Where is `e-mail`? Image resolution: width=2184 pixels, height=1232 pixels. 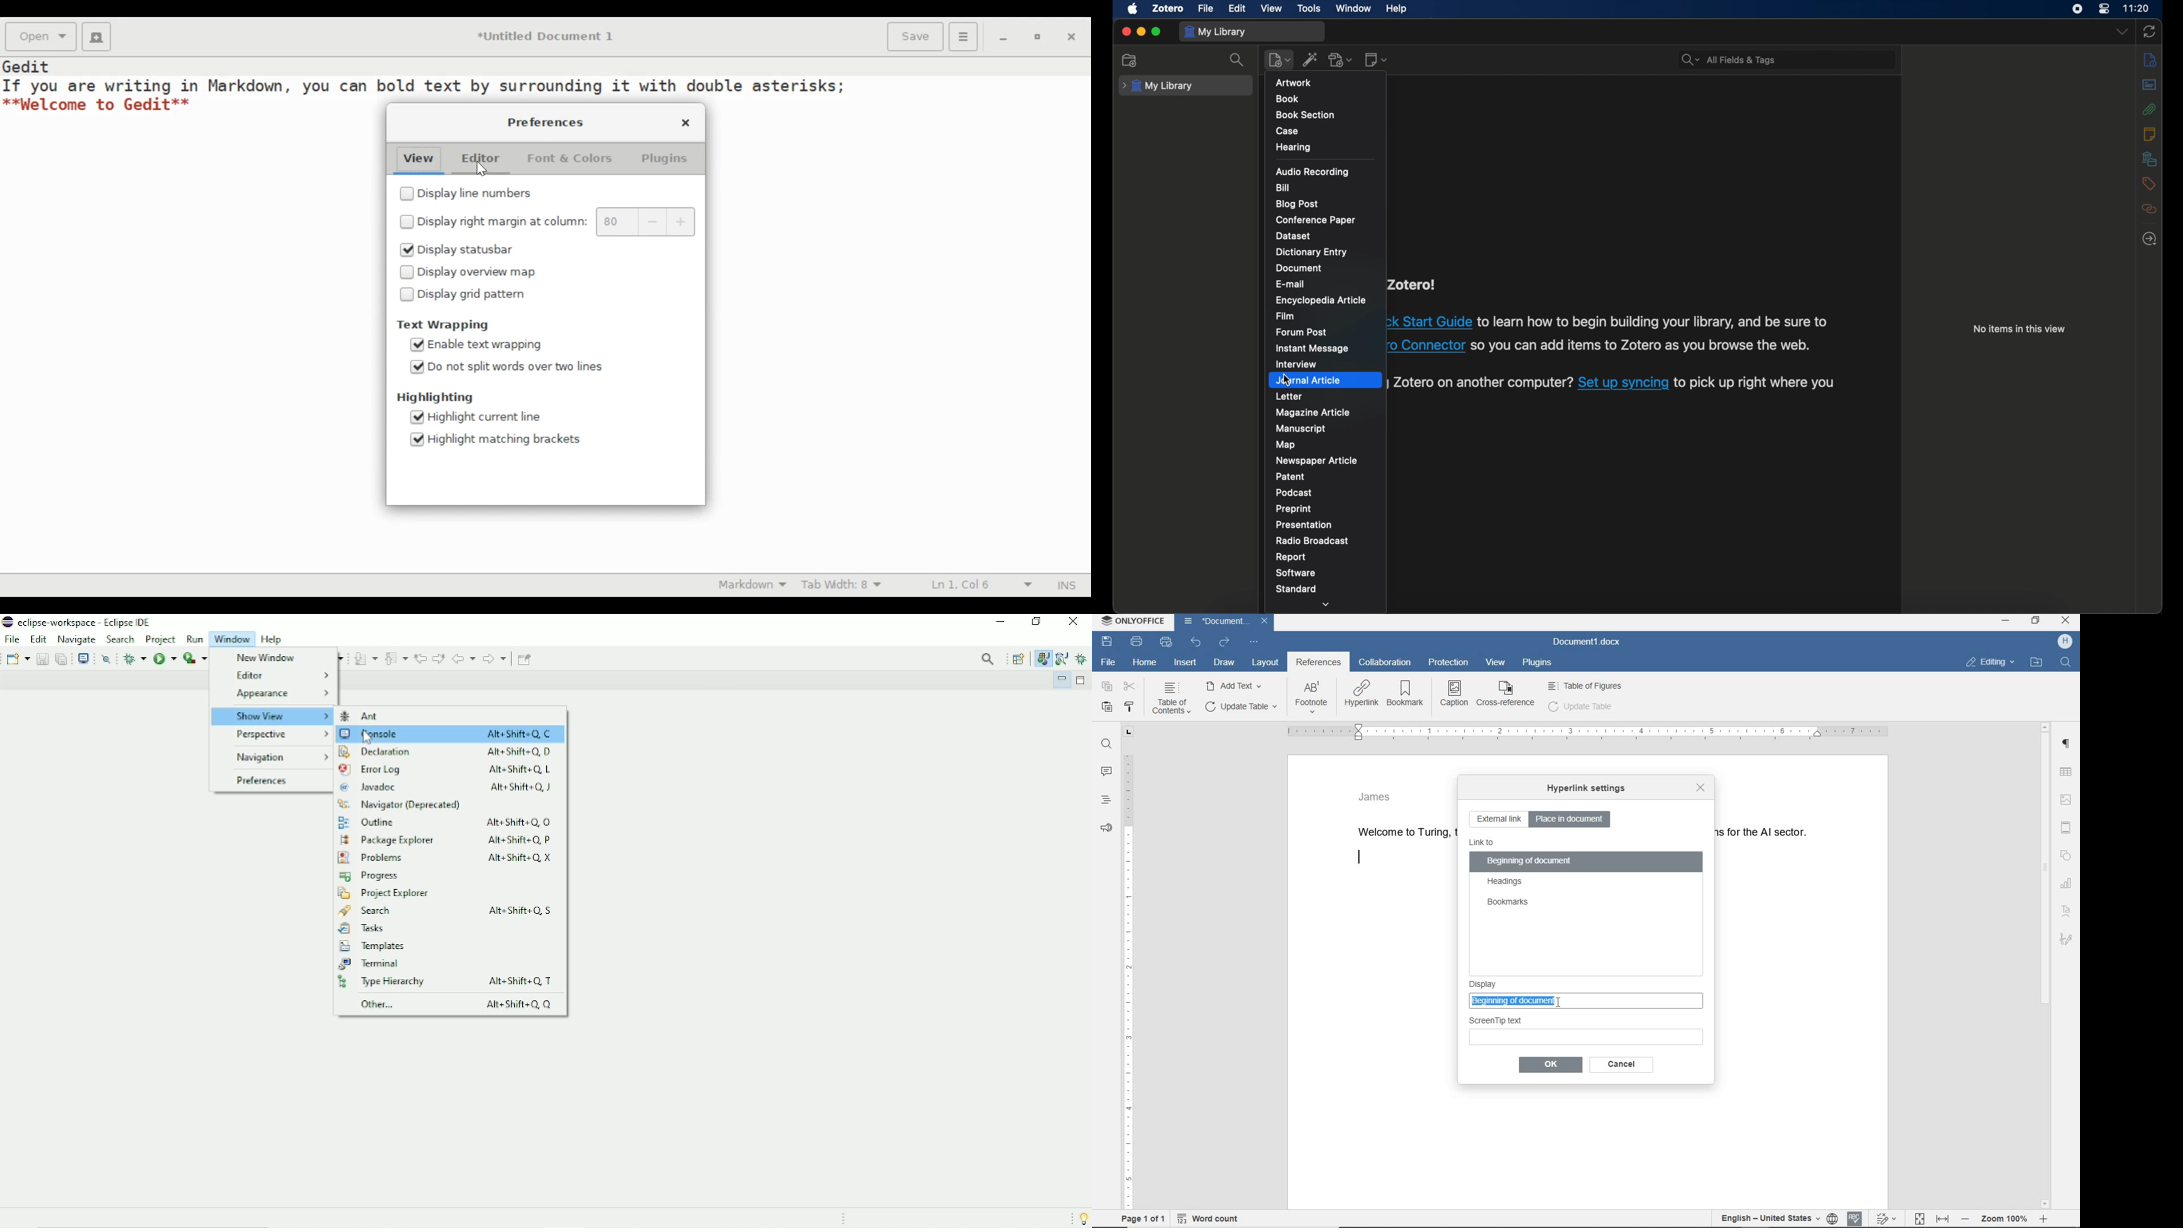 e-mail is located at coordinates (1292, 284).